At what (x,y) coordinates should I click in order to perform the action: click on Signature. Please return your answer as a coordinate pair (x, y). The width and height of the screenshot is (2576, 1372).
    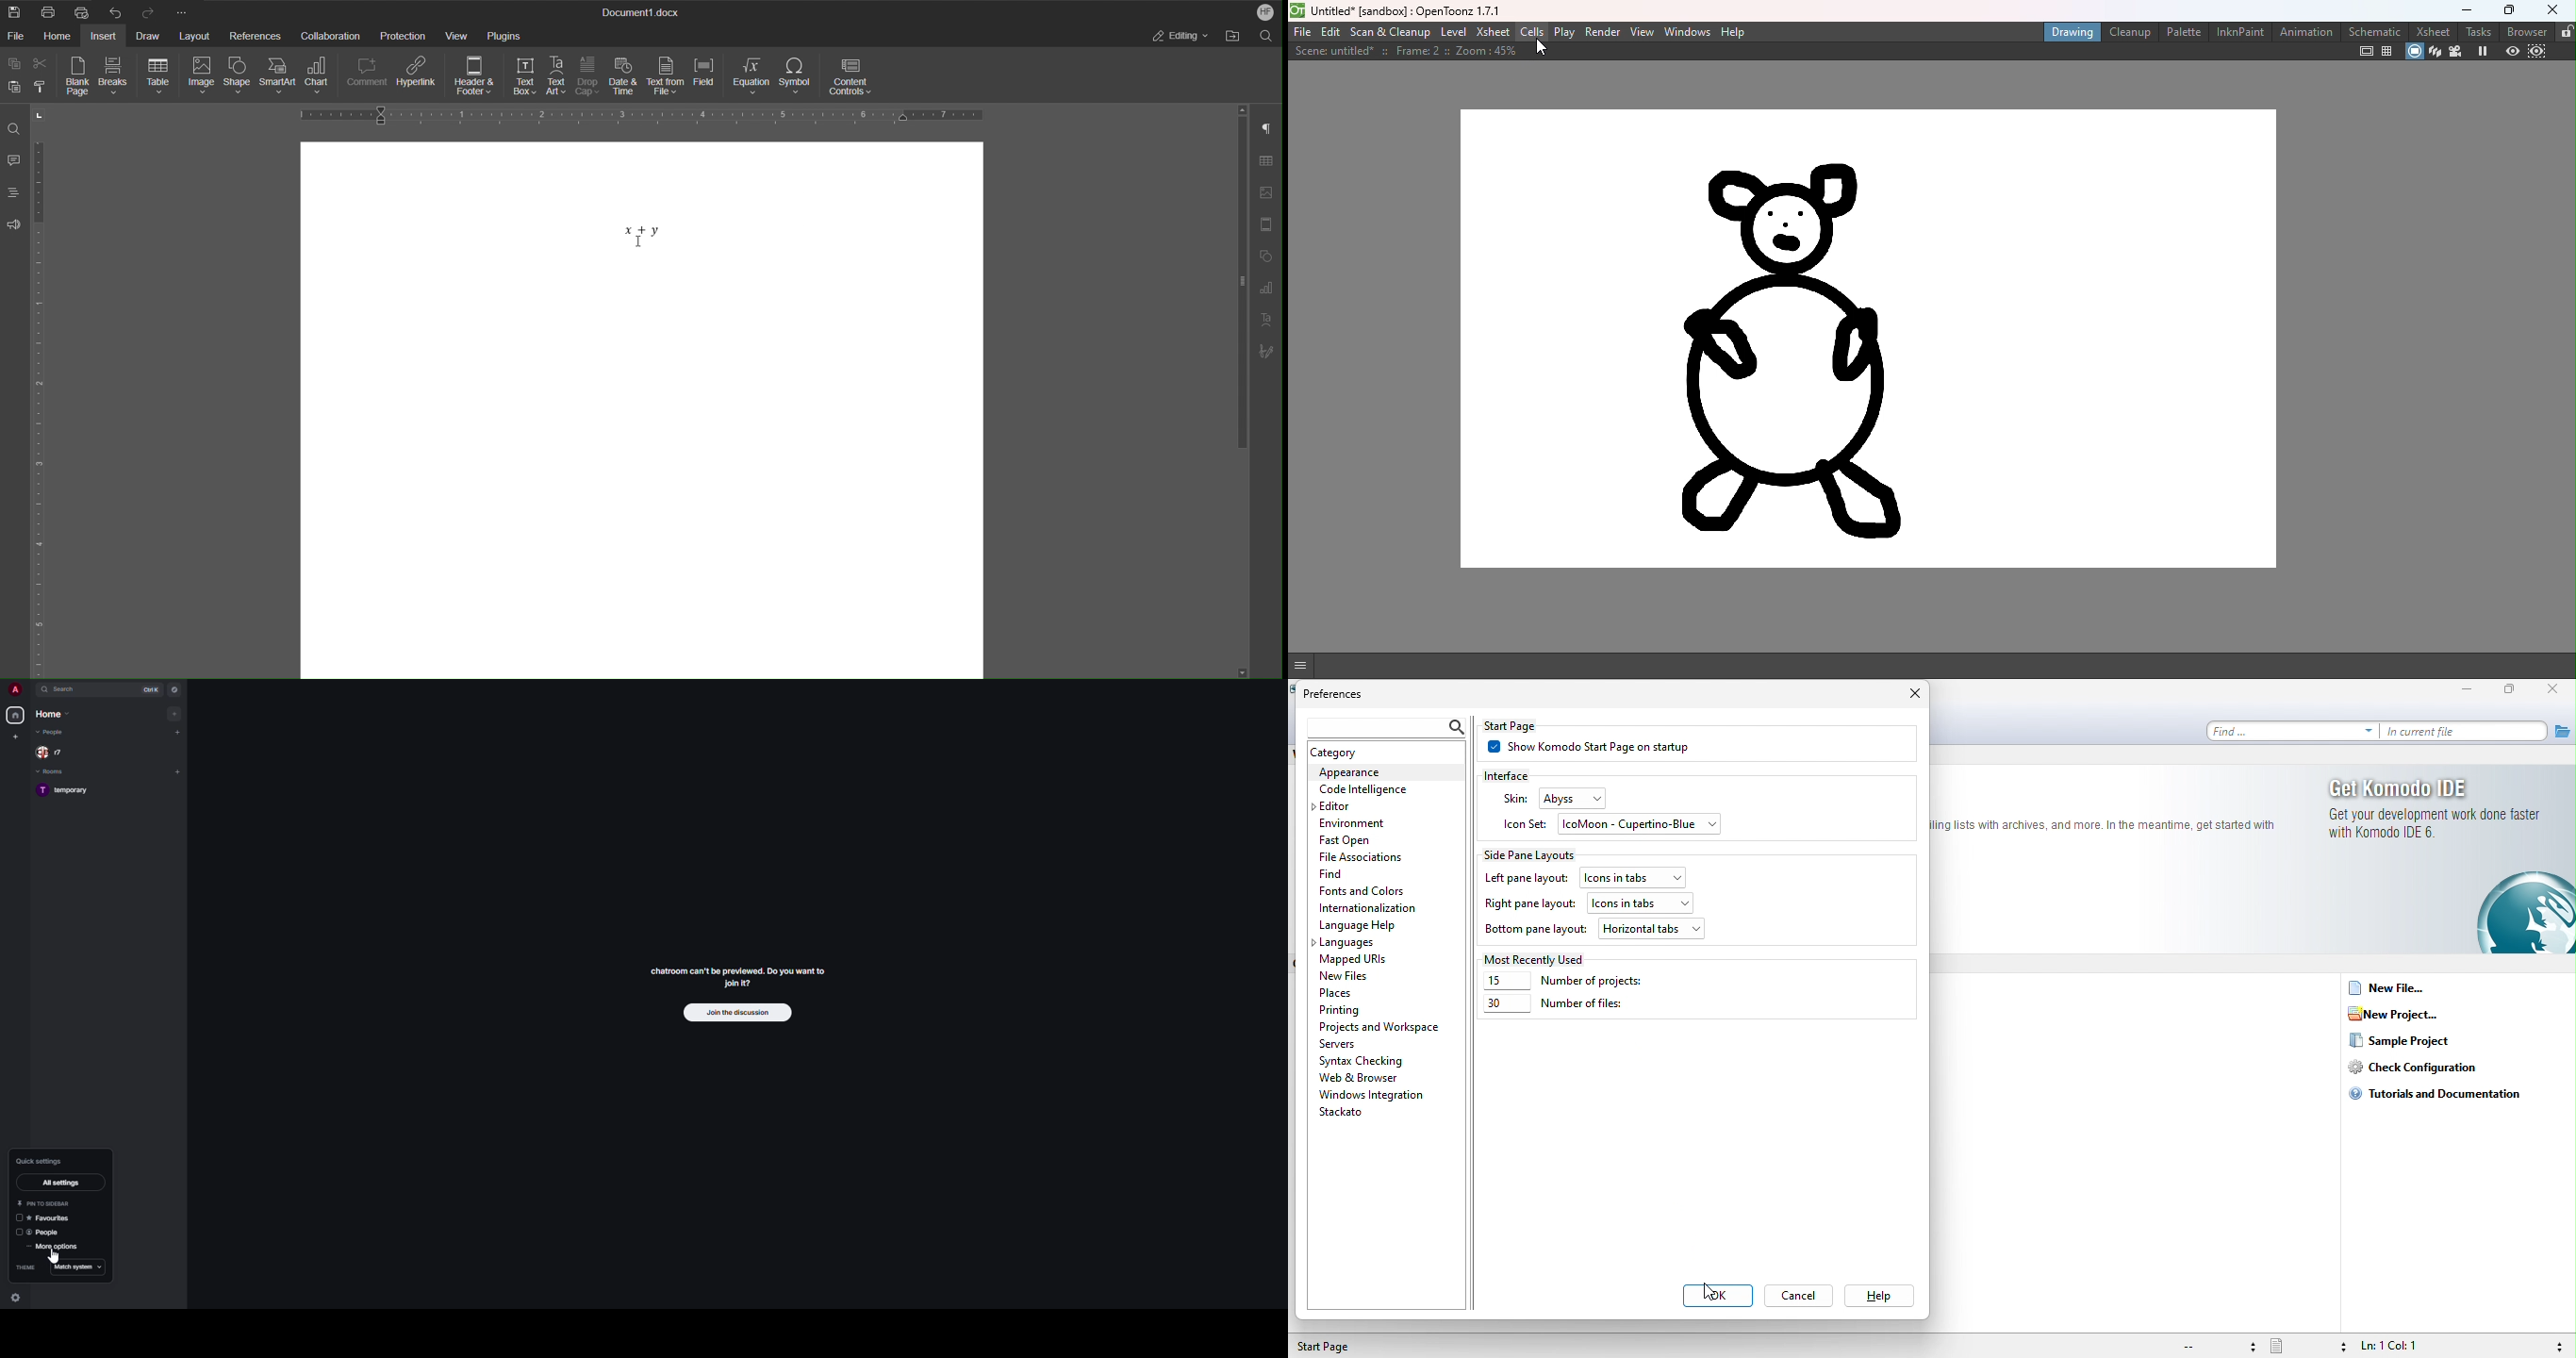
    Looking at the image, I should click on (1264, 351).